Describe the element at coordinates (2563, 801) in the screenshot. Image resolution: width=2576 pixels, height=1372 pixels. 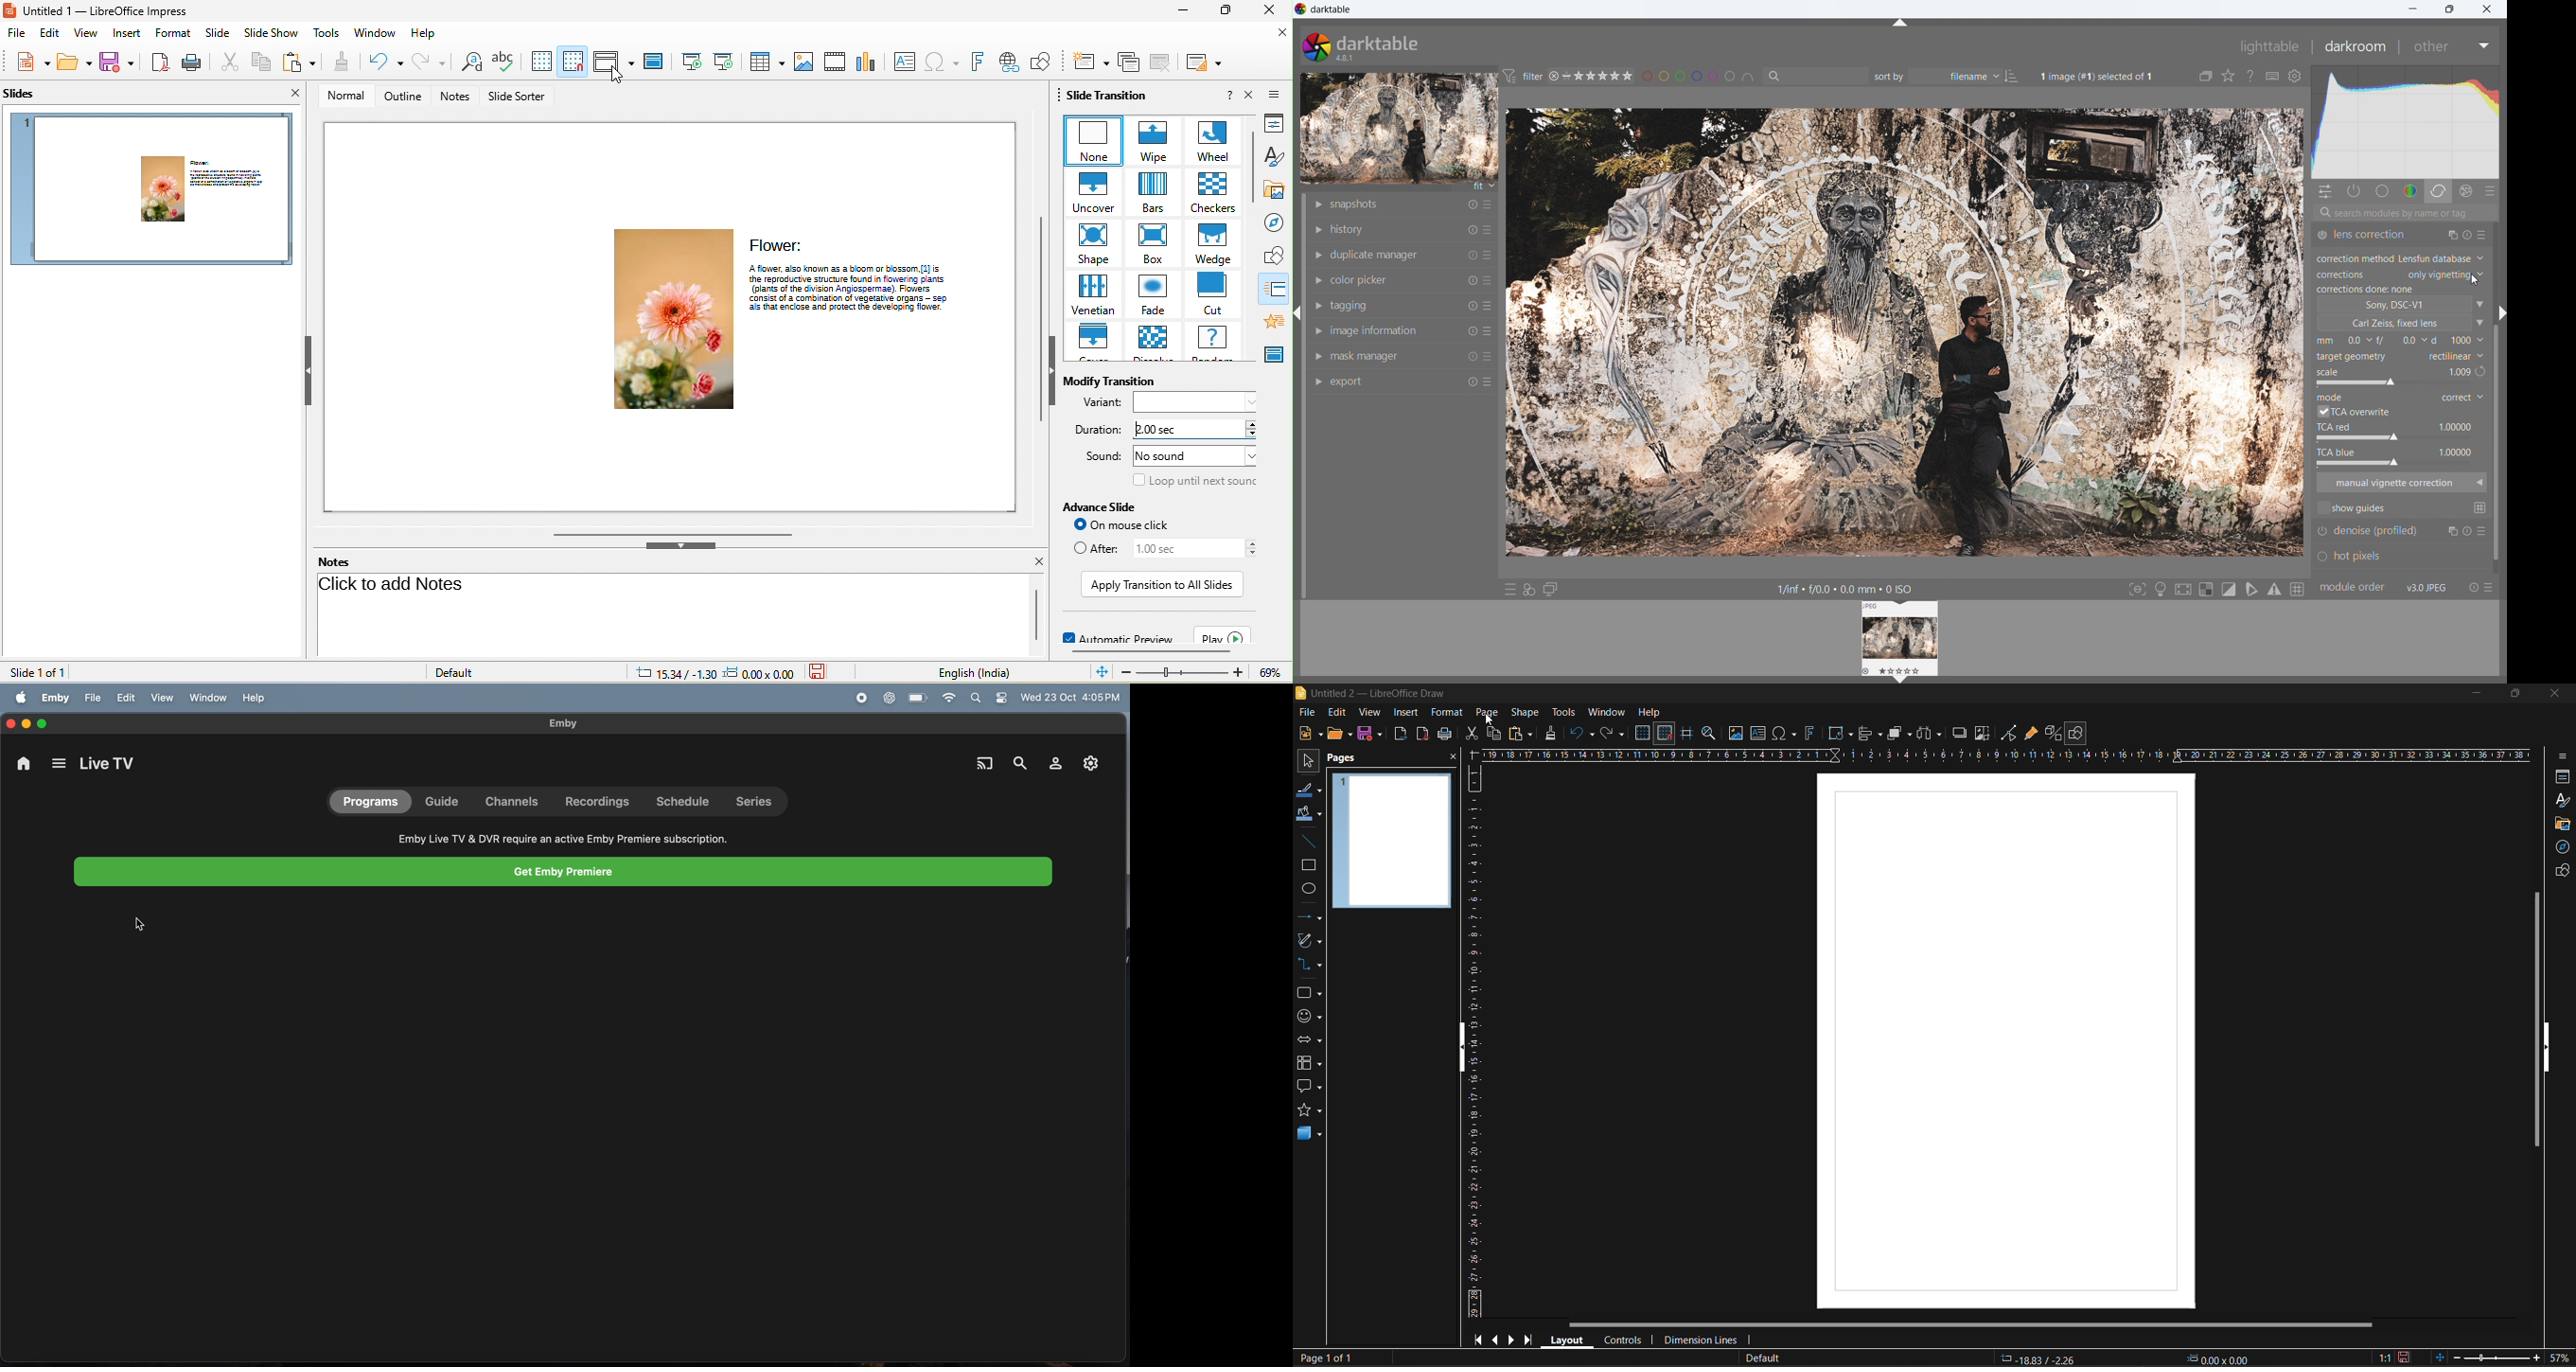
I see `styles` at that location.